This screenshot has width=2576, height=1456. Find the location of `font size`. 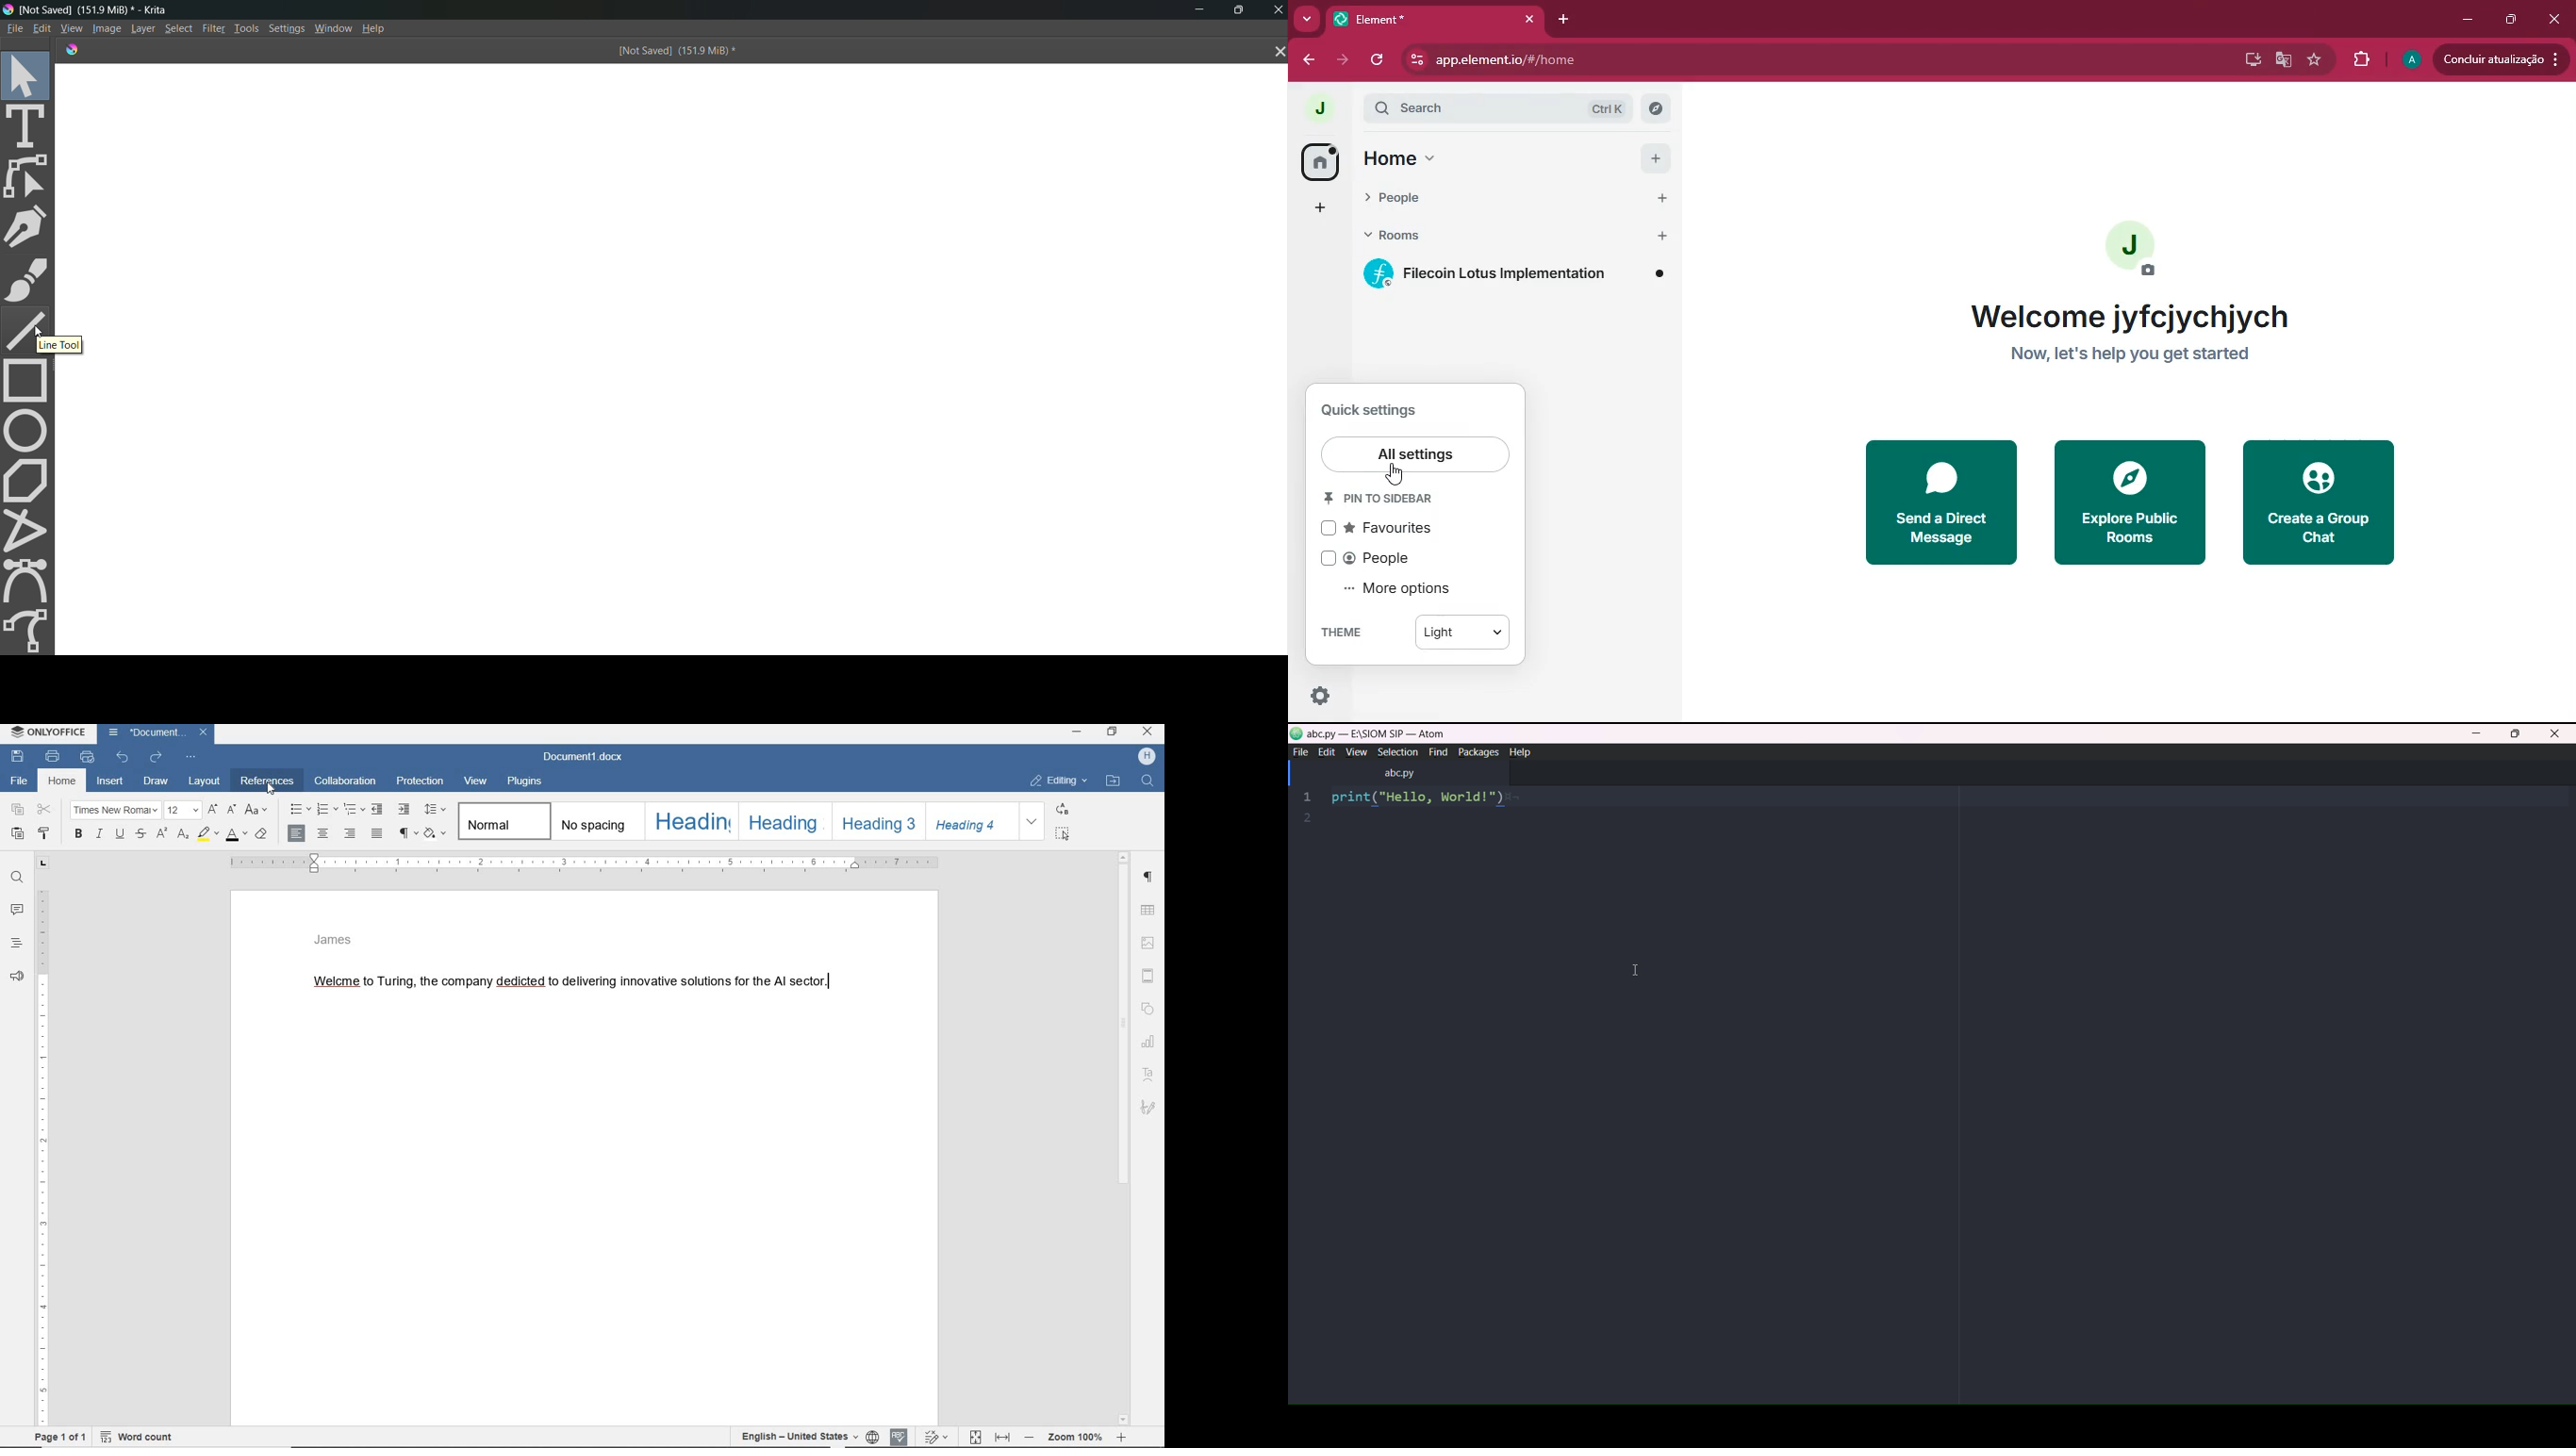

font size is located at coordinates (184, 810).